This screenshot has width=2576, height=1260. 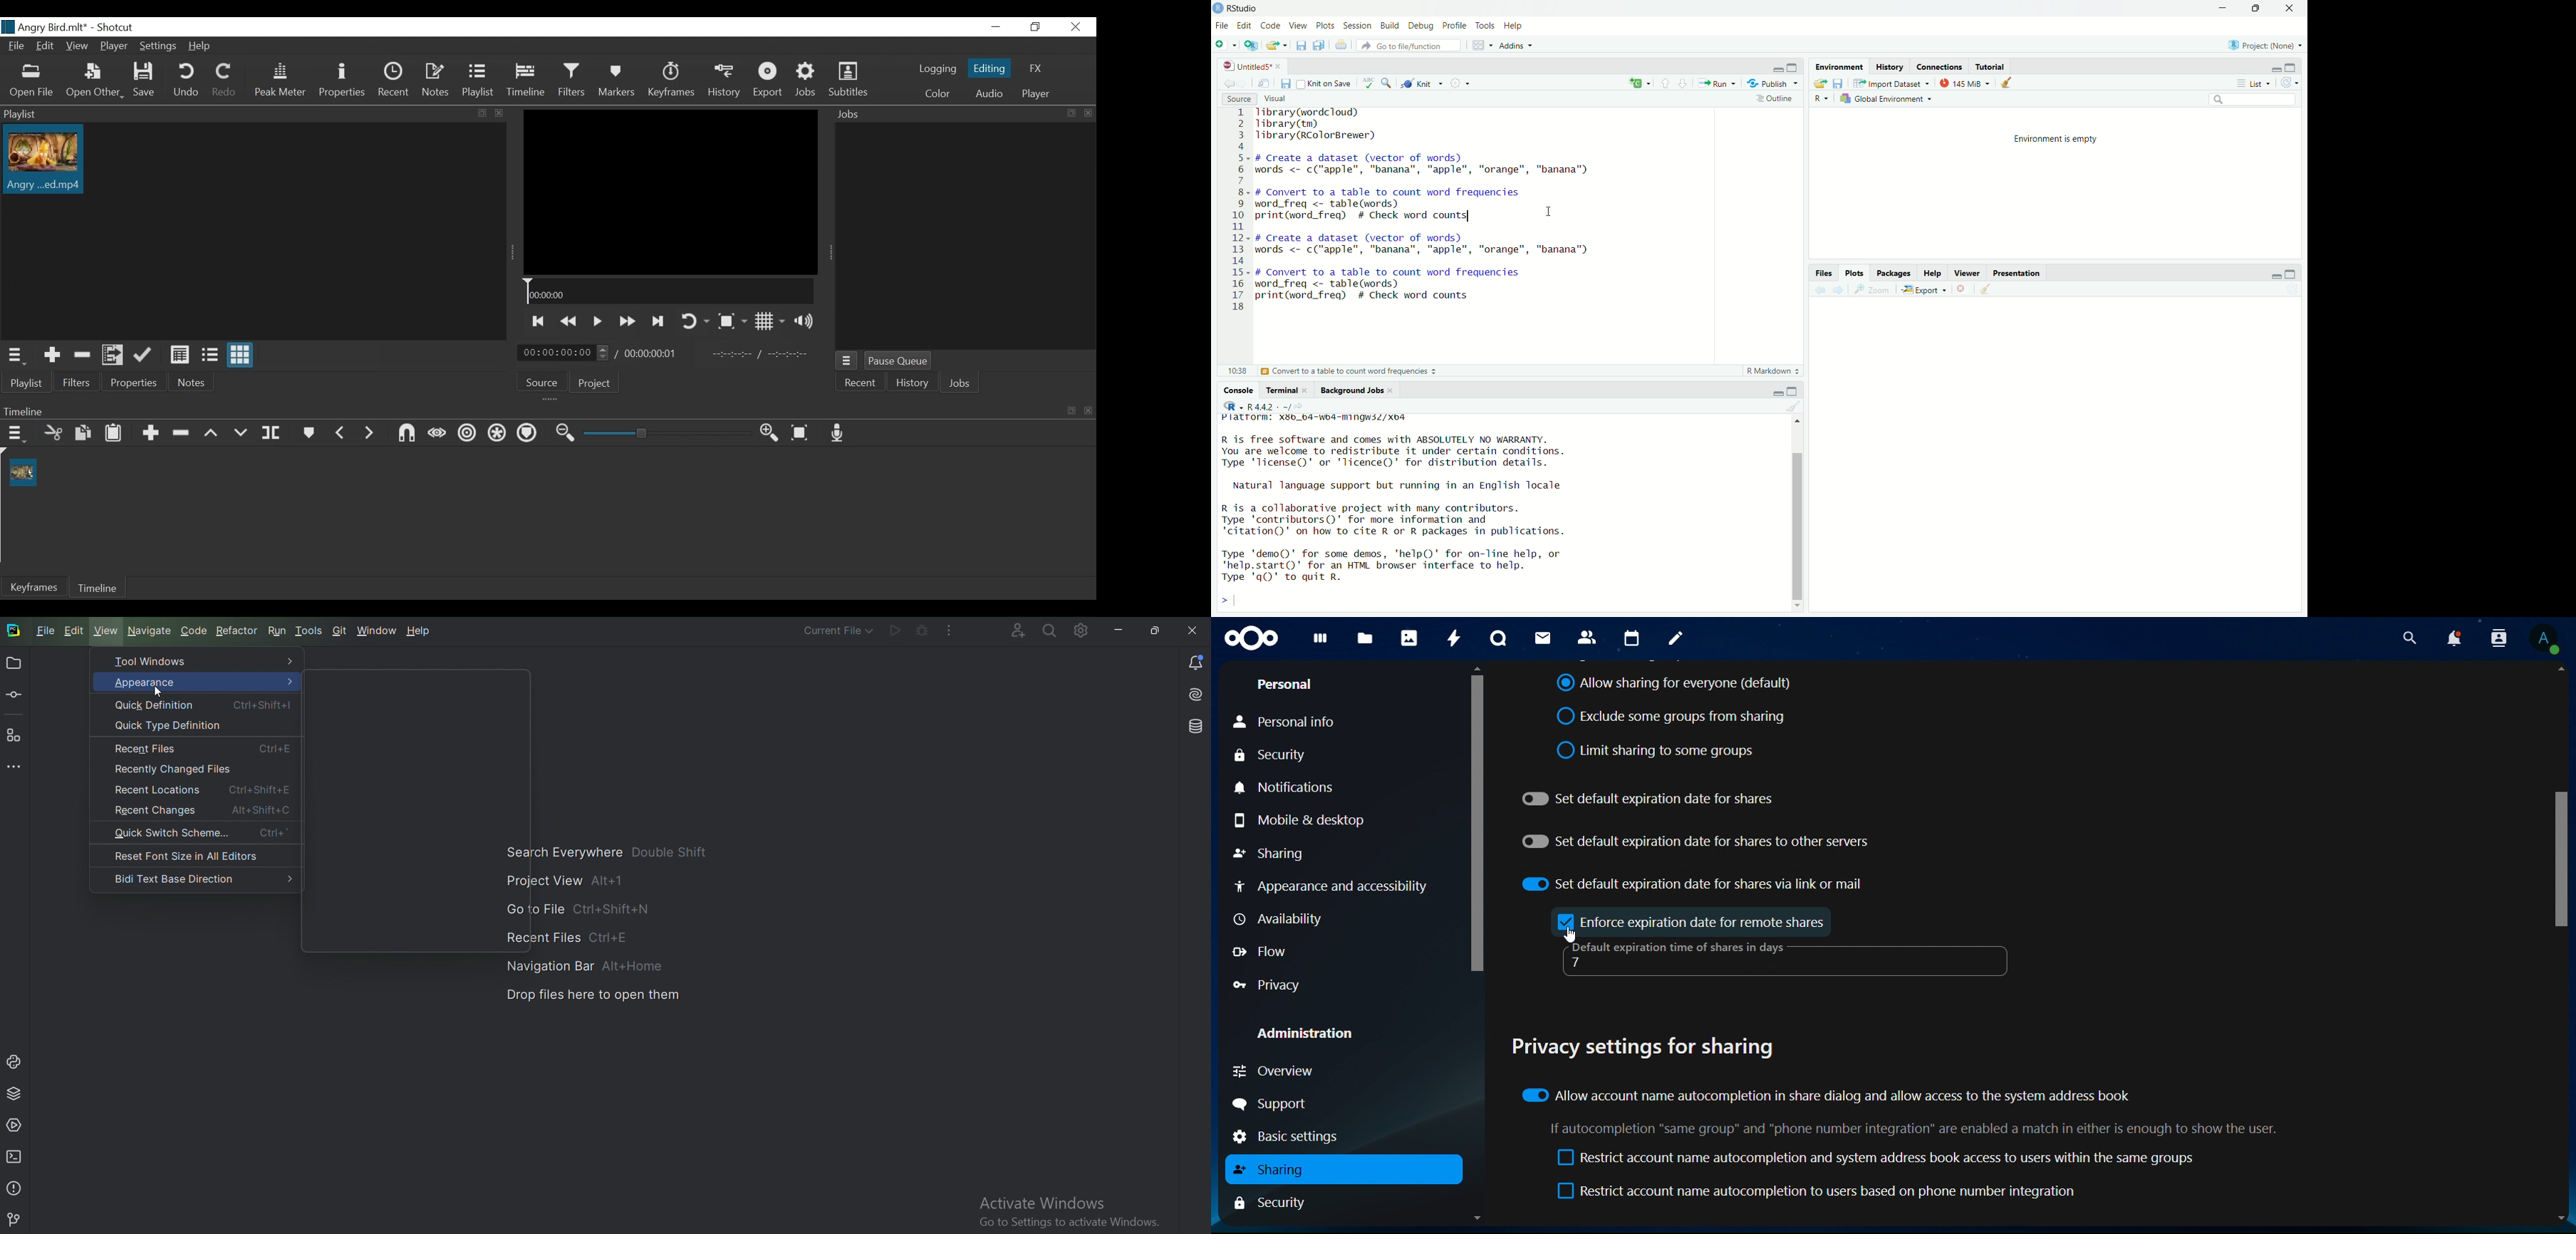 What do you see at coordinates (2498, 639) in the screenshot?
I see `search contacts` at bounding box center [2498, 639].